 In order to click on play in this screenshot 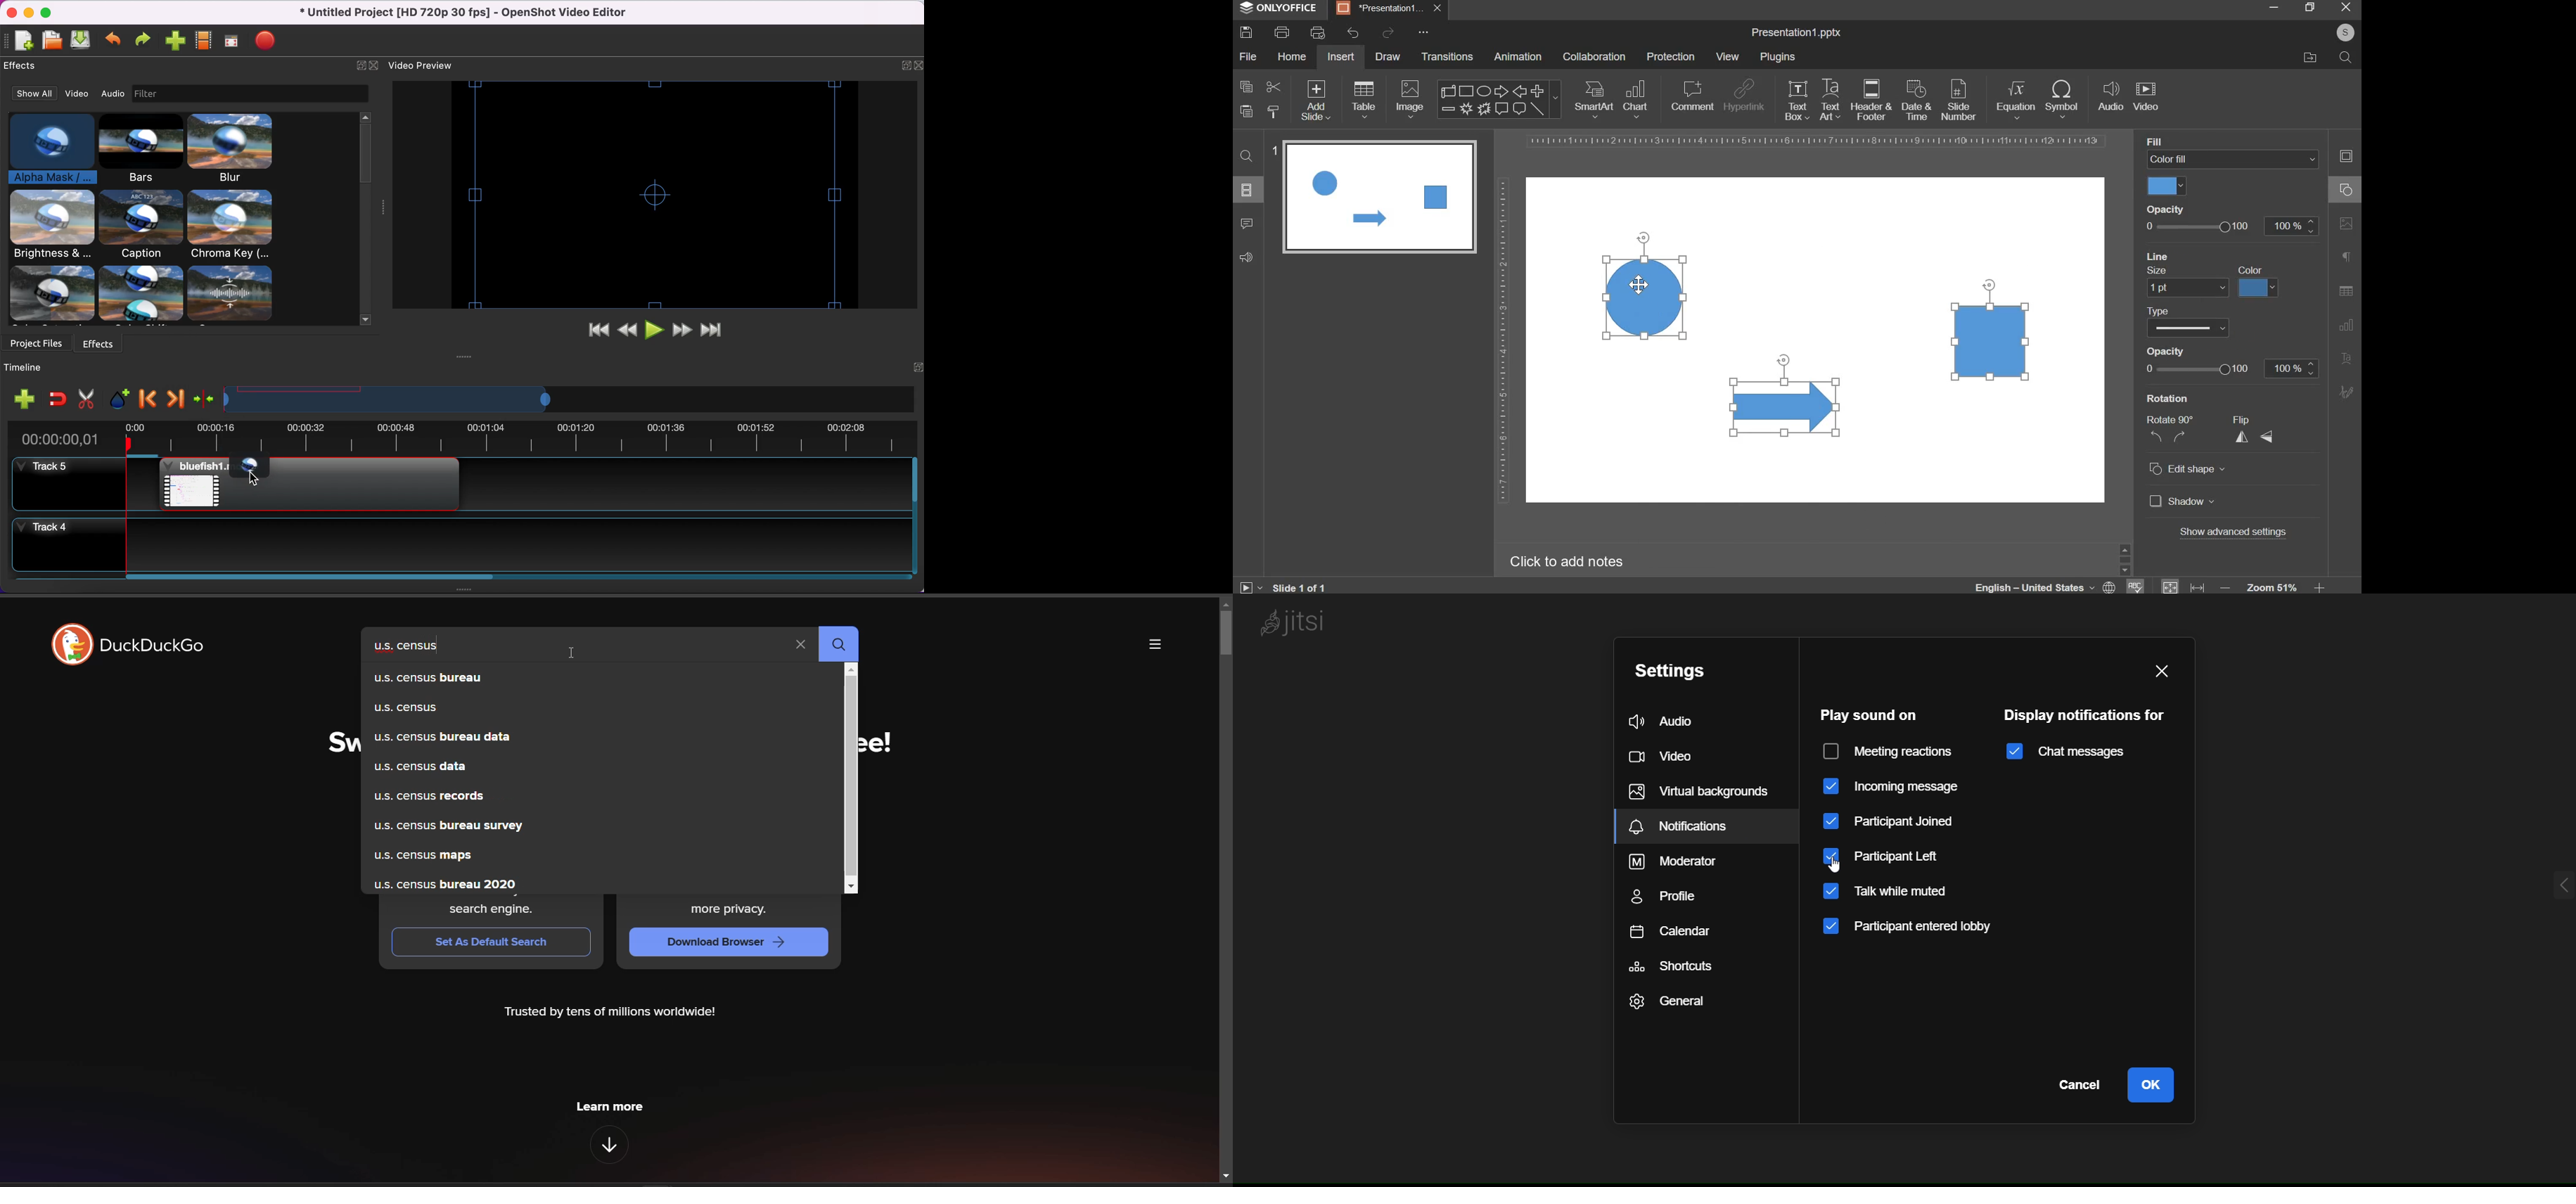, I will do `click(655, 331)`.